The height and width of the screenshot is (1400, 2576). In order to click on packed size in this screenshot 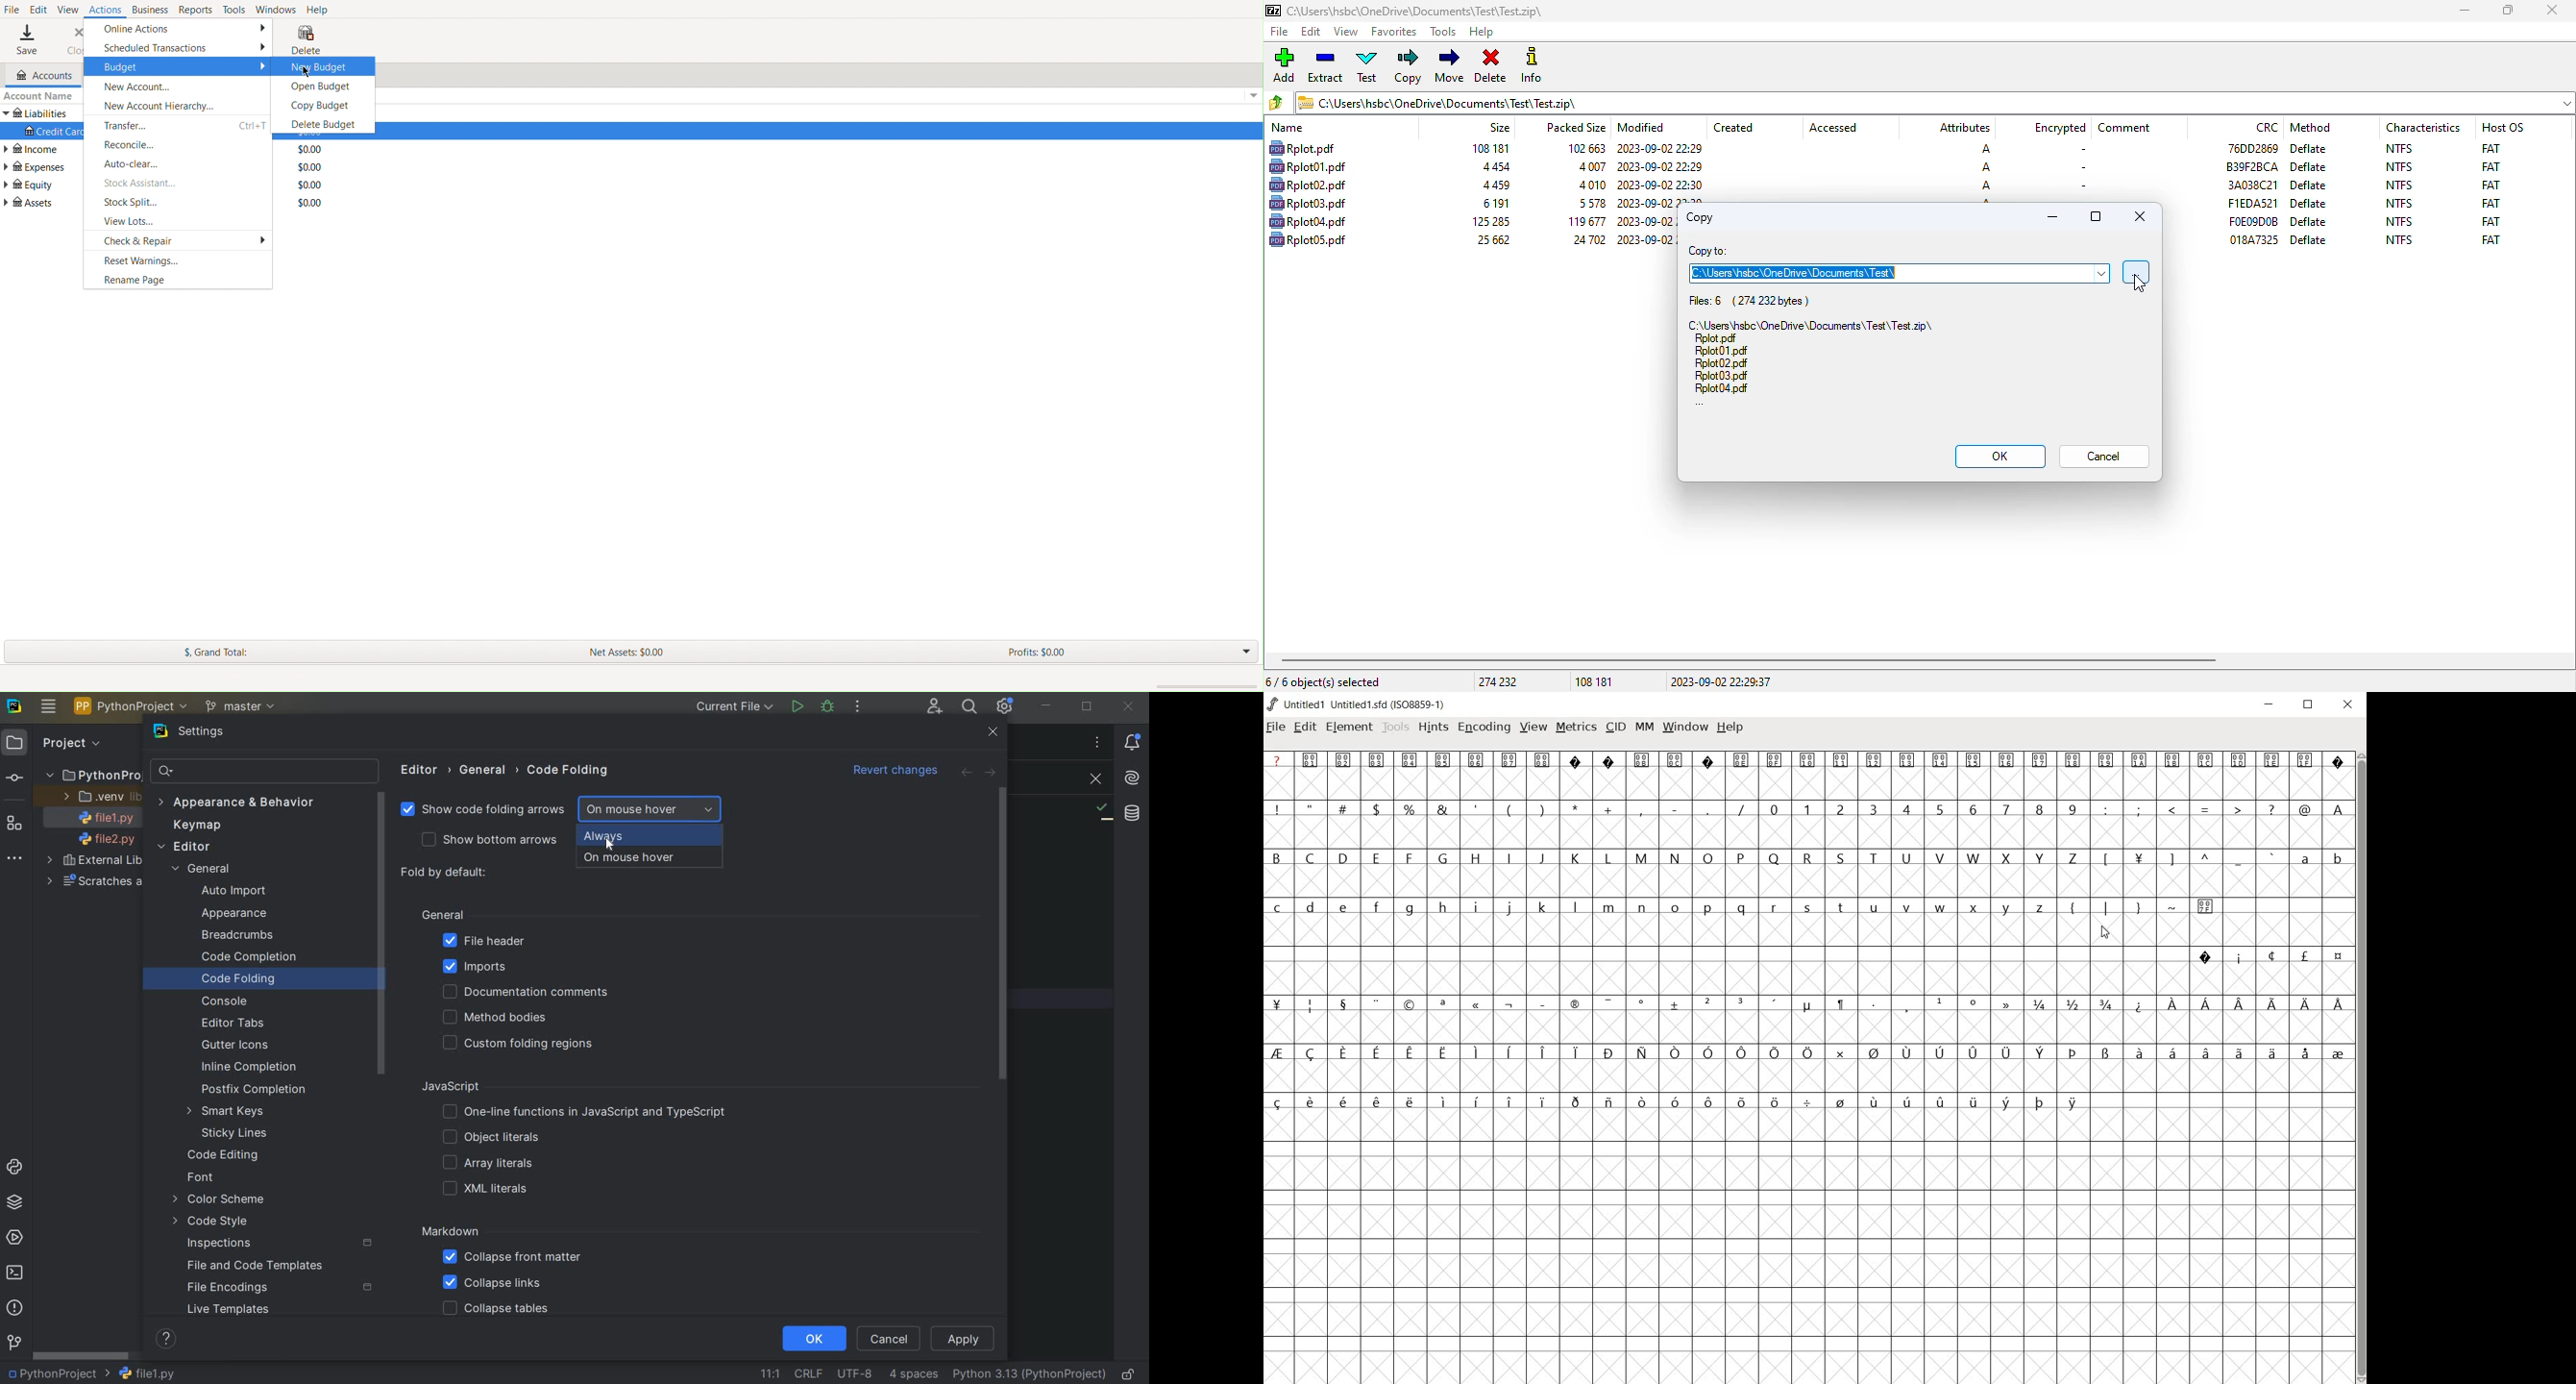, I will do `click(1585, 239)`.